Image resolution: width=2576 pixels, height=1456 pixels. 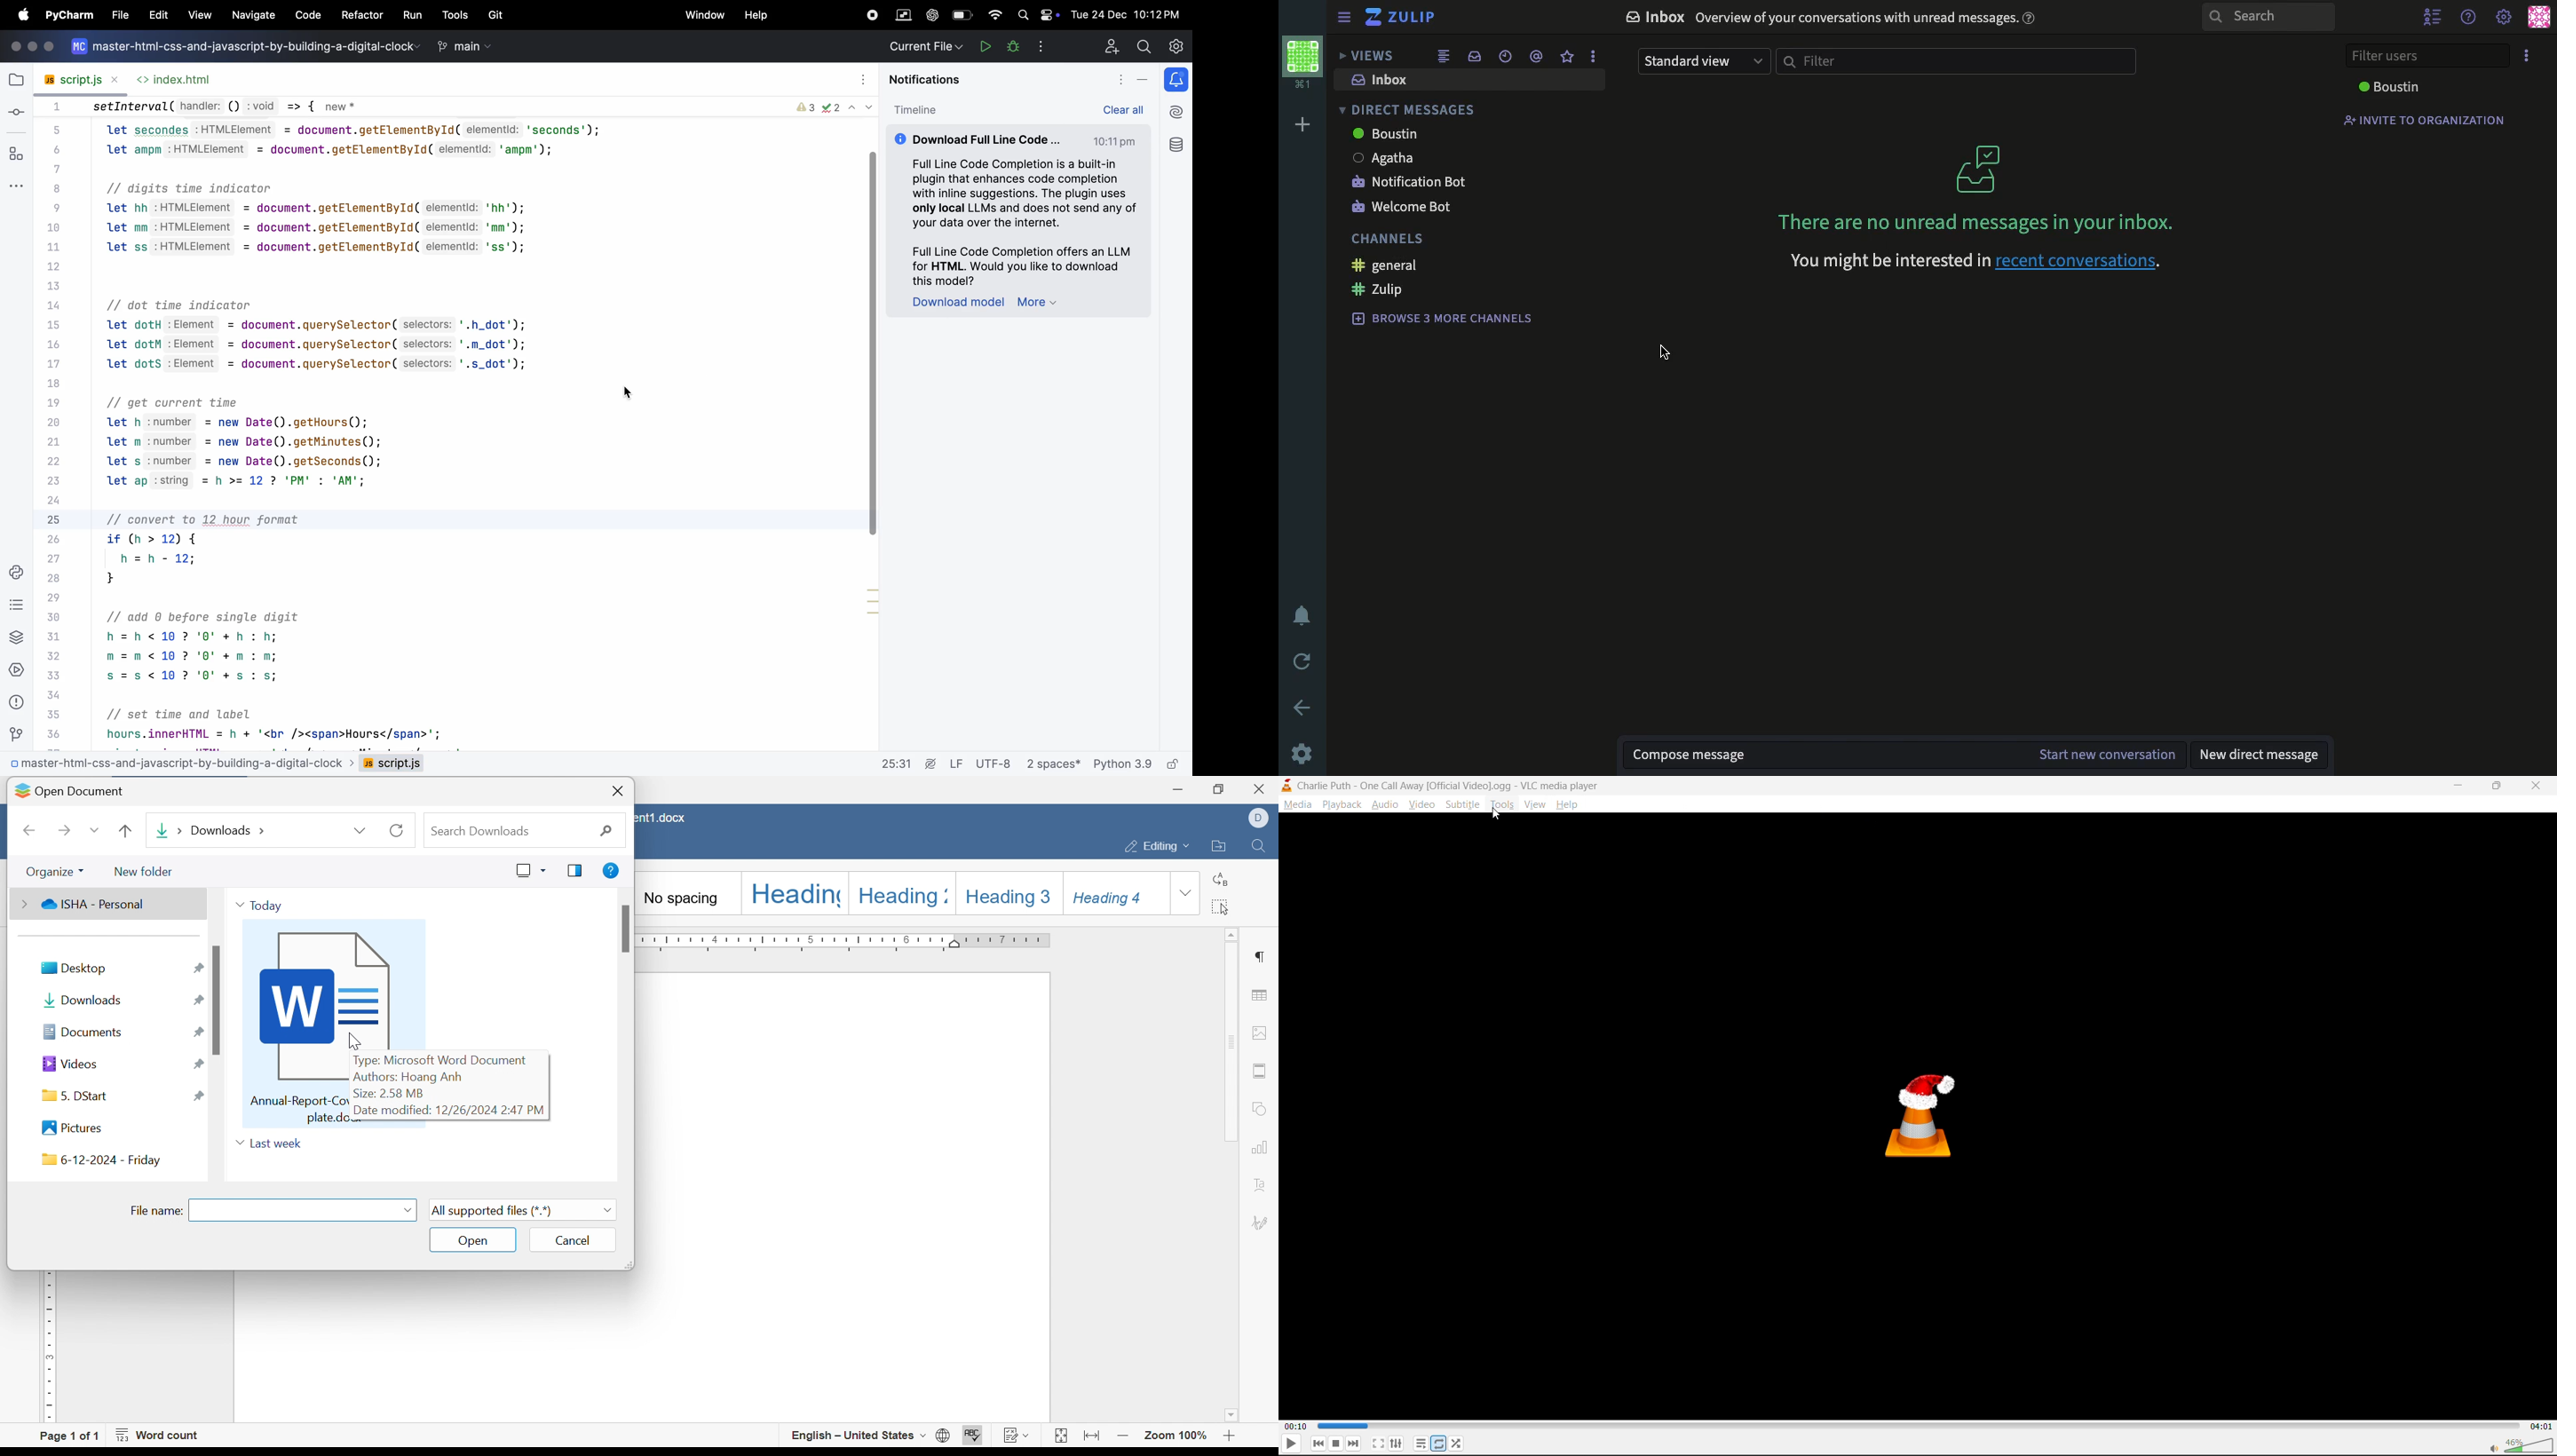 What do you see at coordinates (1464, 806) in the screenshot?
I see `subtitle` at bounding box center [1464, 806].